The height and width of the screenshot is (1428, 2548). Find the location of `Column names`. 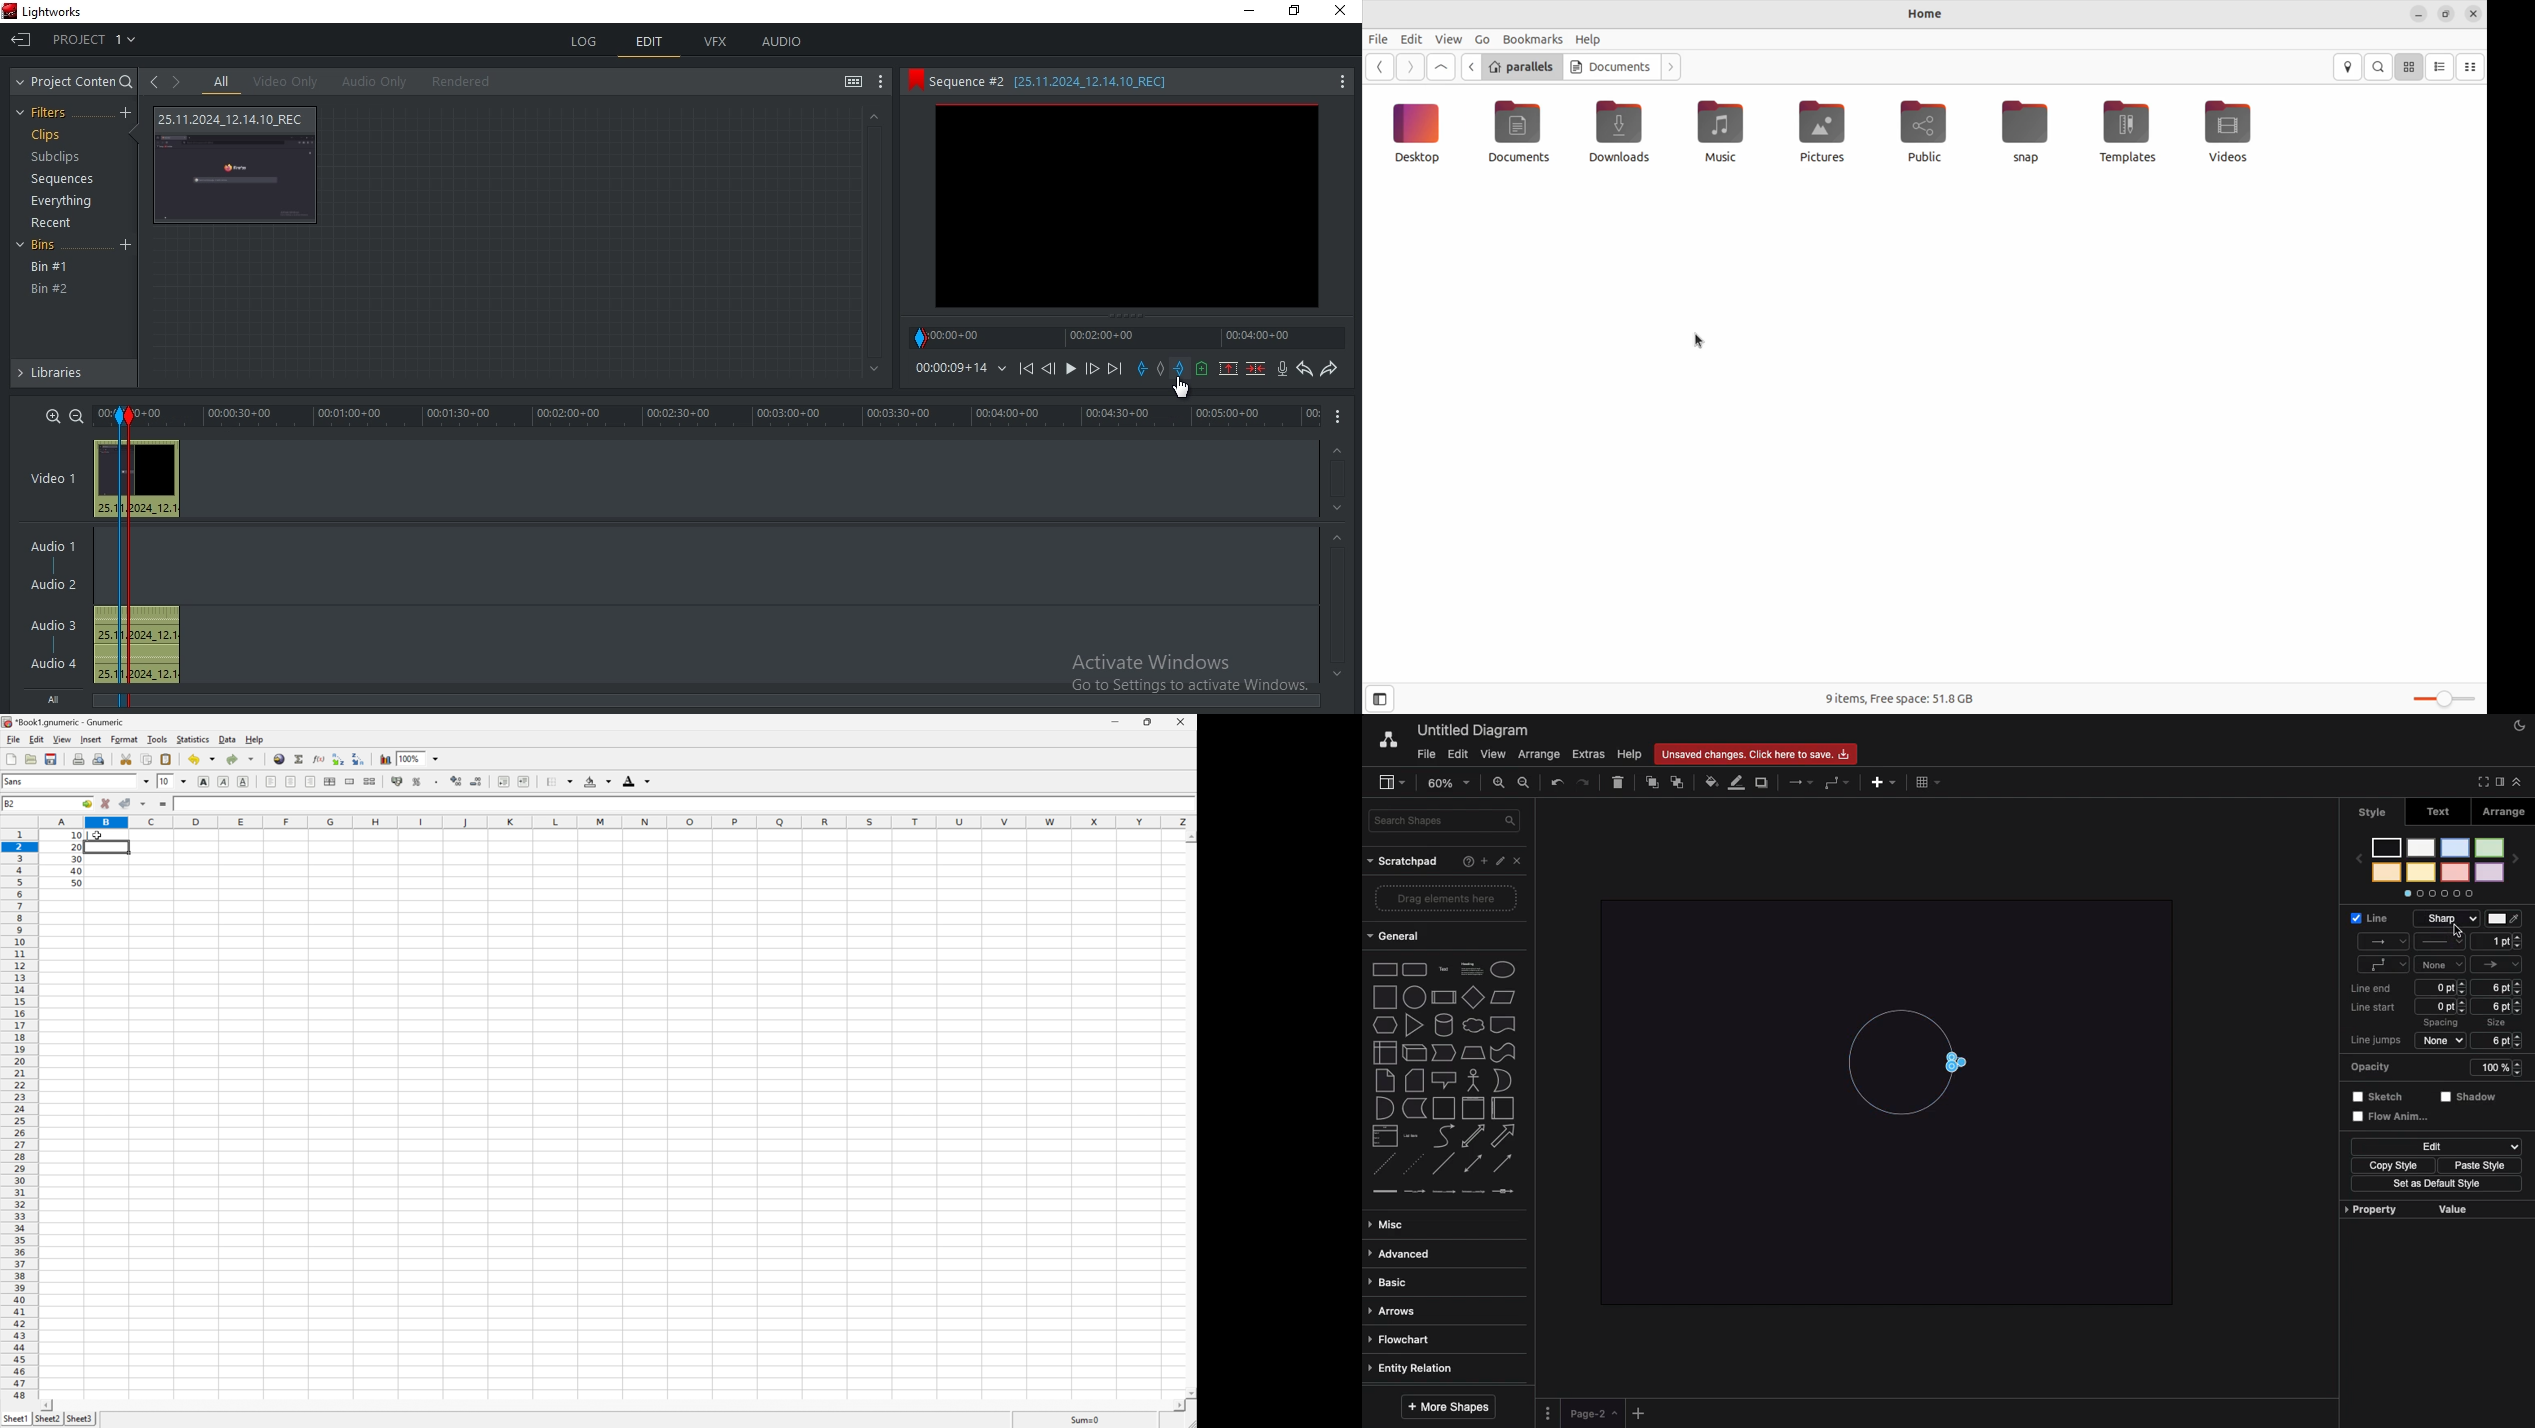

Column names is located at coordinates (614, 821).